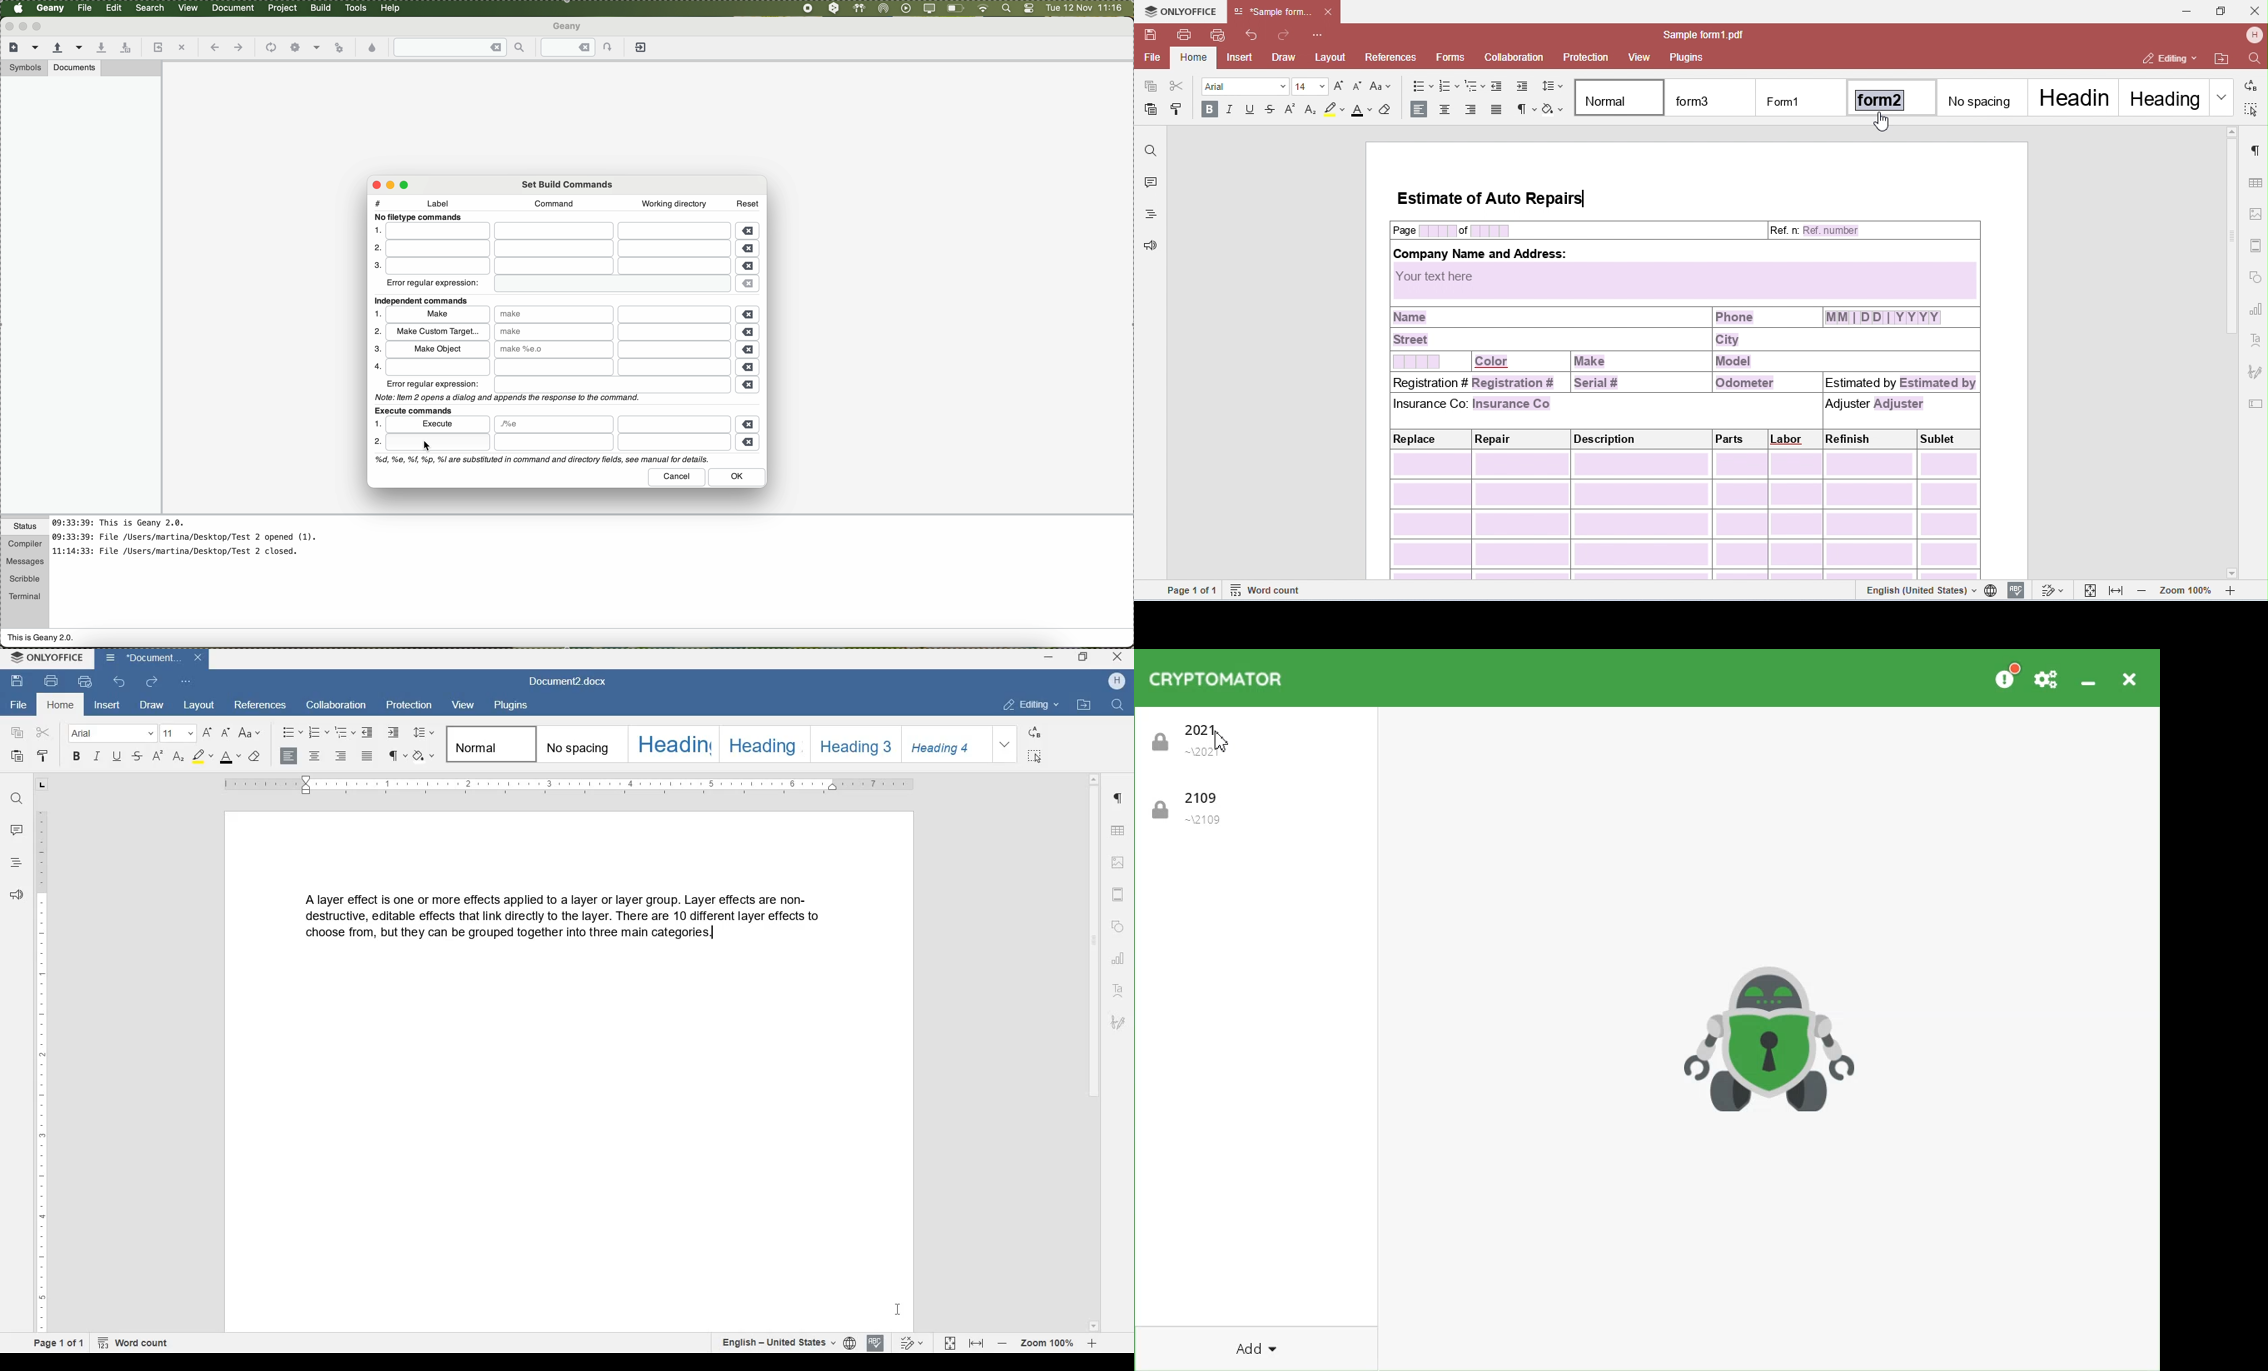 This screenshot has width=2268, height=1372. I want to click on messages, so click(24, 562).